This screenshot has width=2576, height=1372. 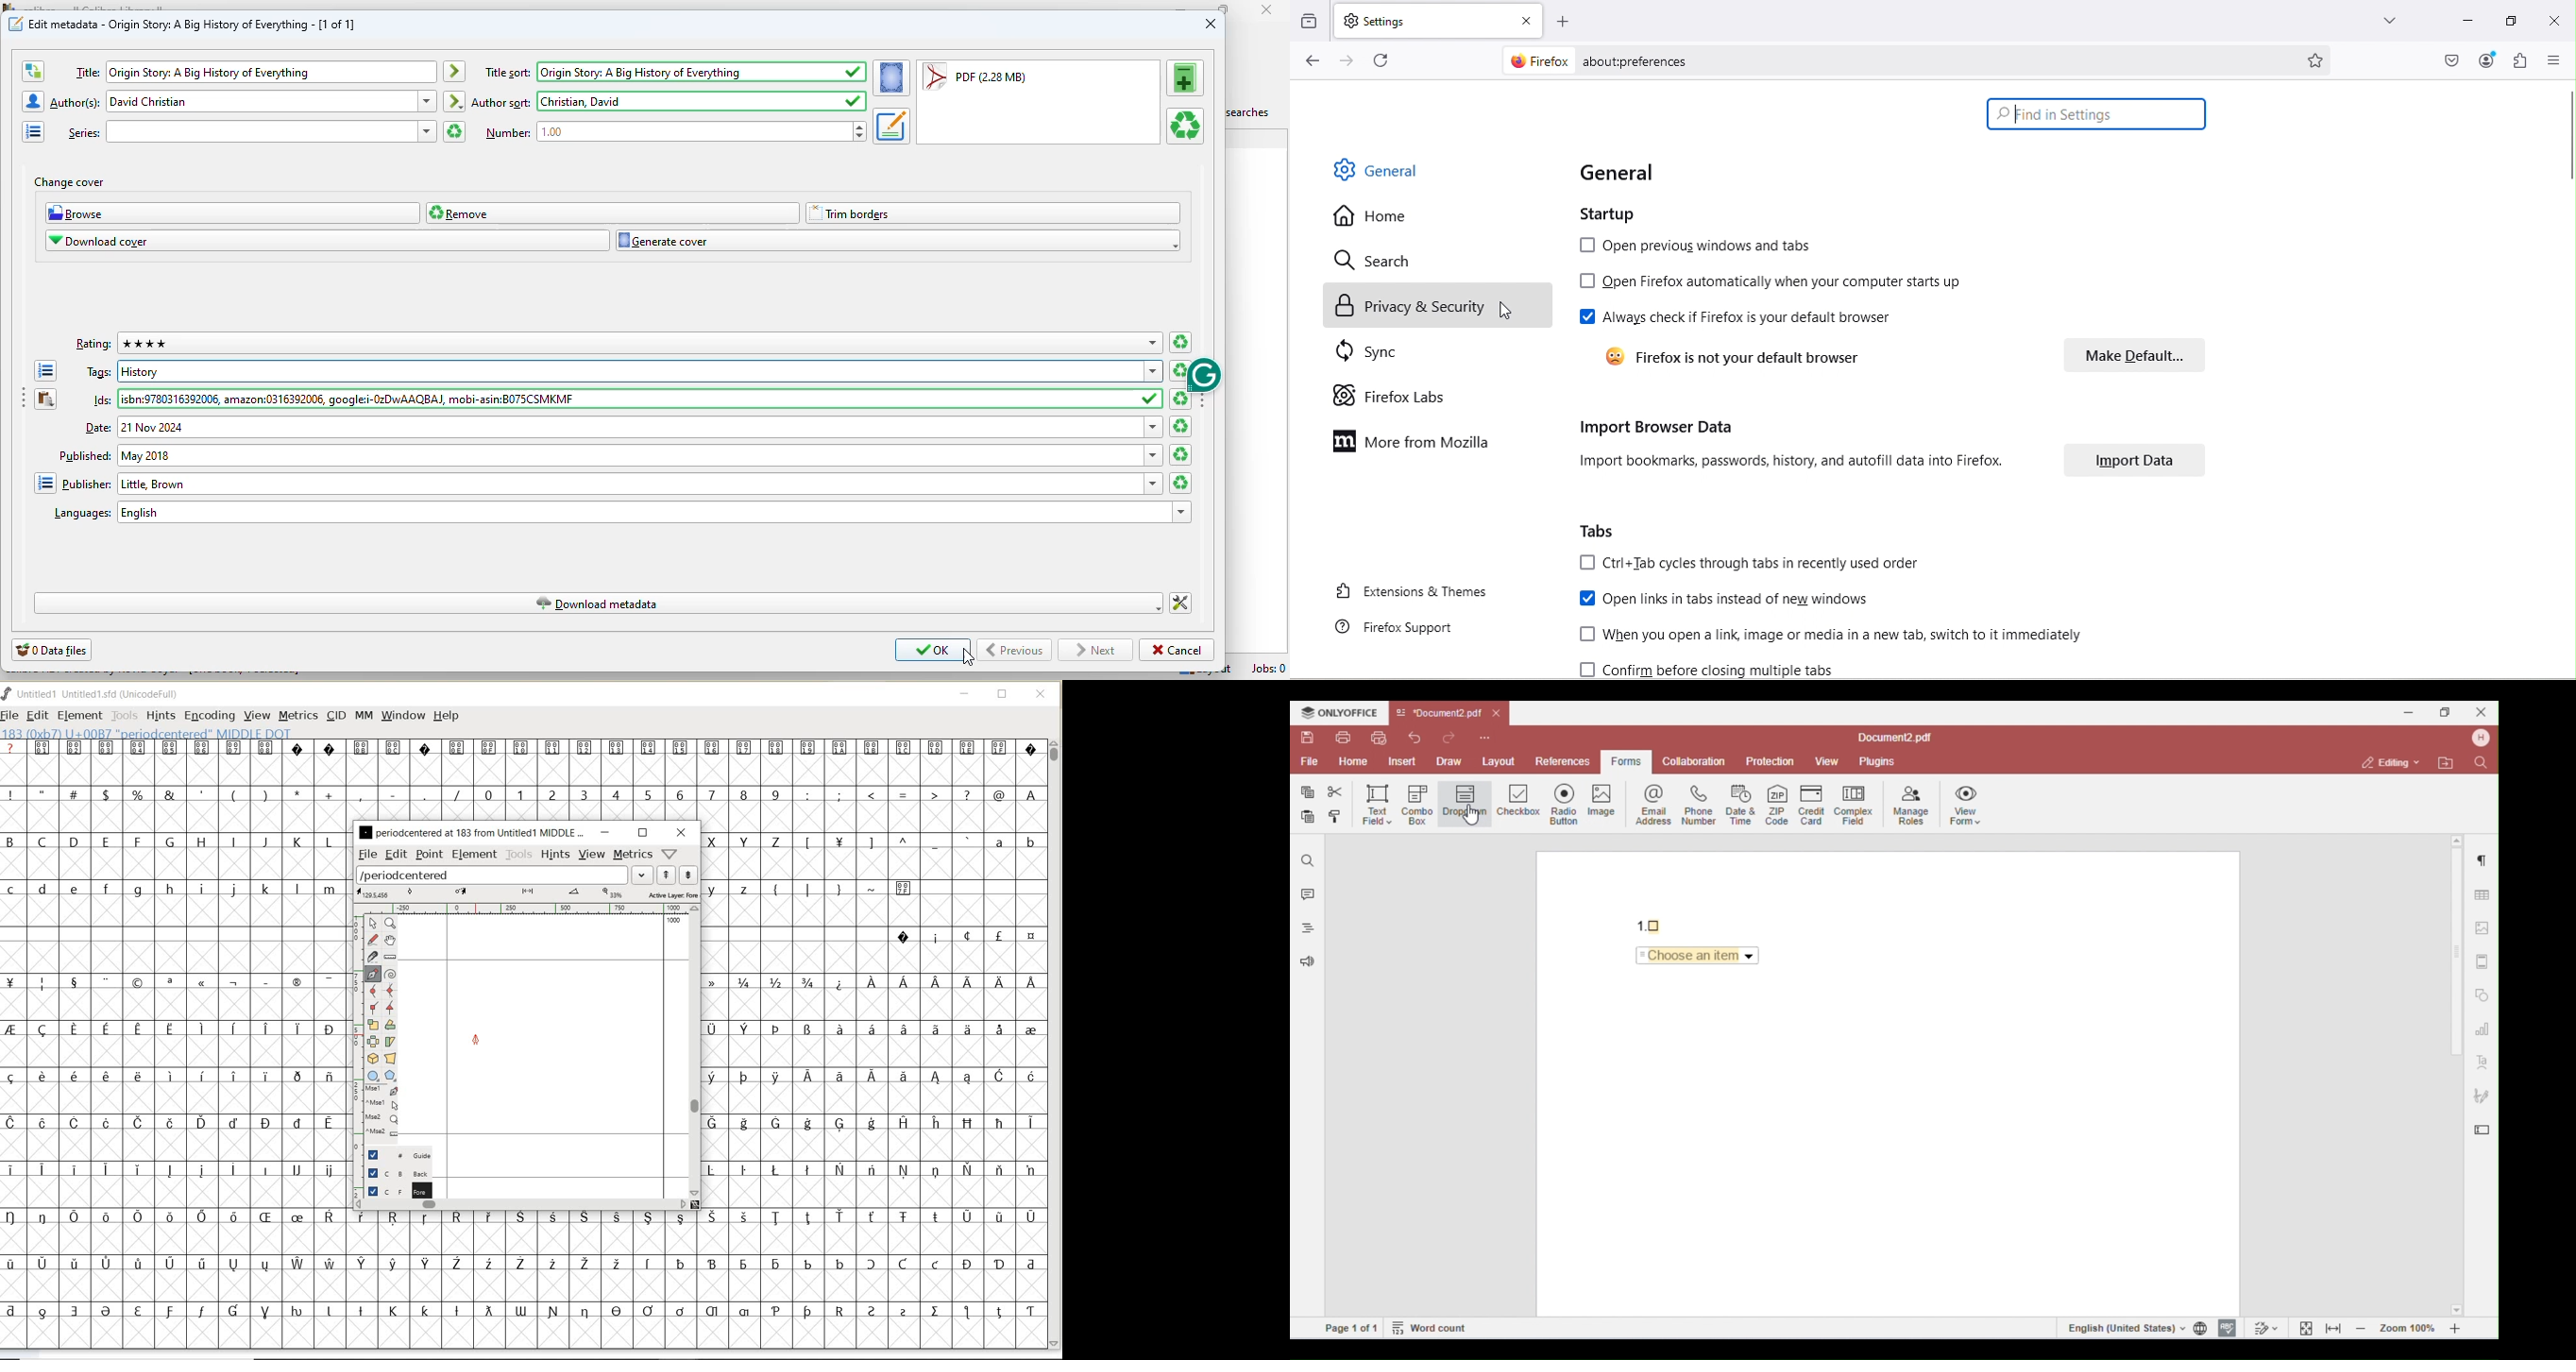 What do you see at coordinates (11, 715) in the screenshot?
I see `FILE` at bounding box center [11, 715].